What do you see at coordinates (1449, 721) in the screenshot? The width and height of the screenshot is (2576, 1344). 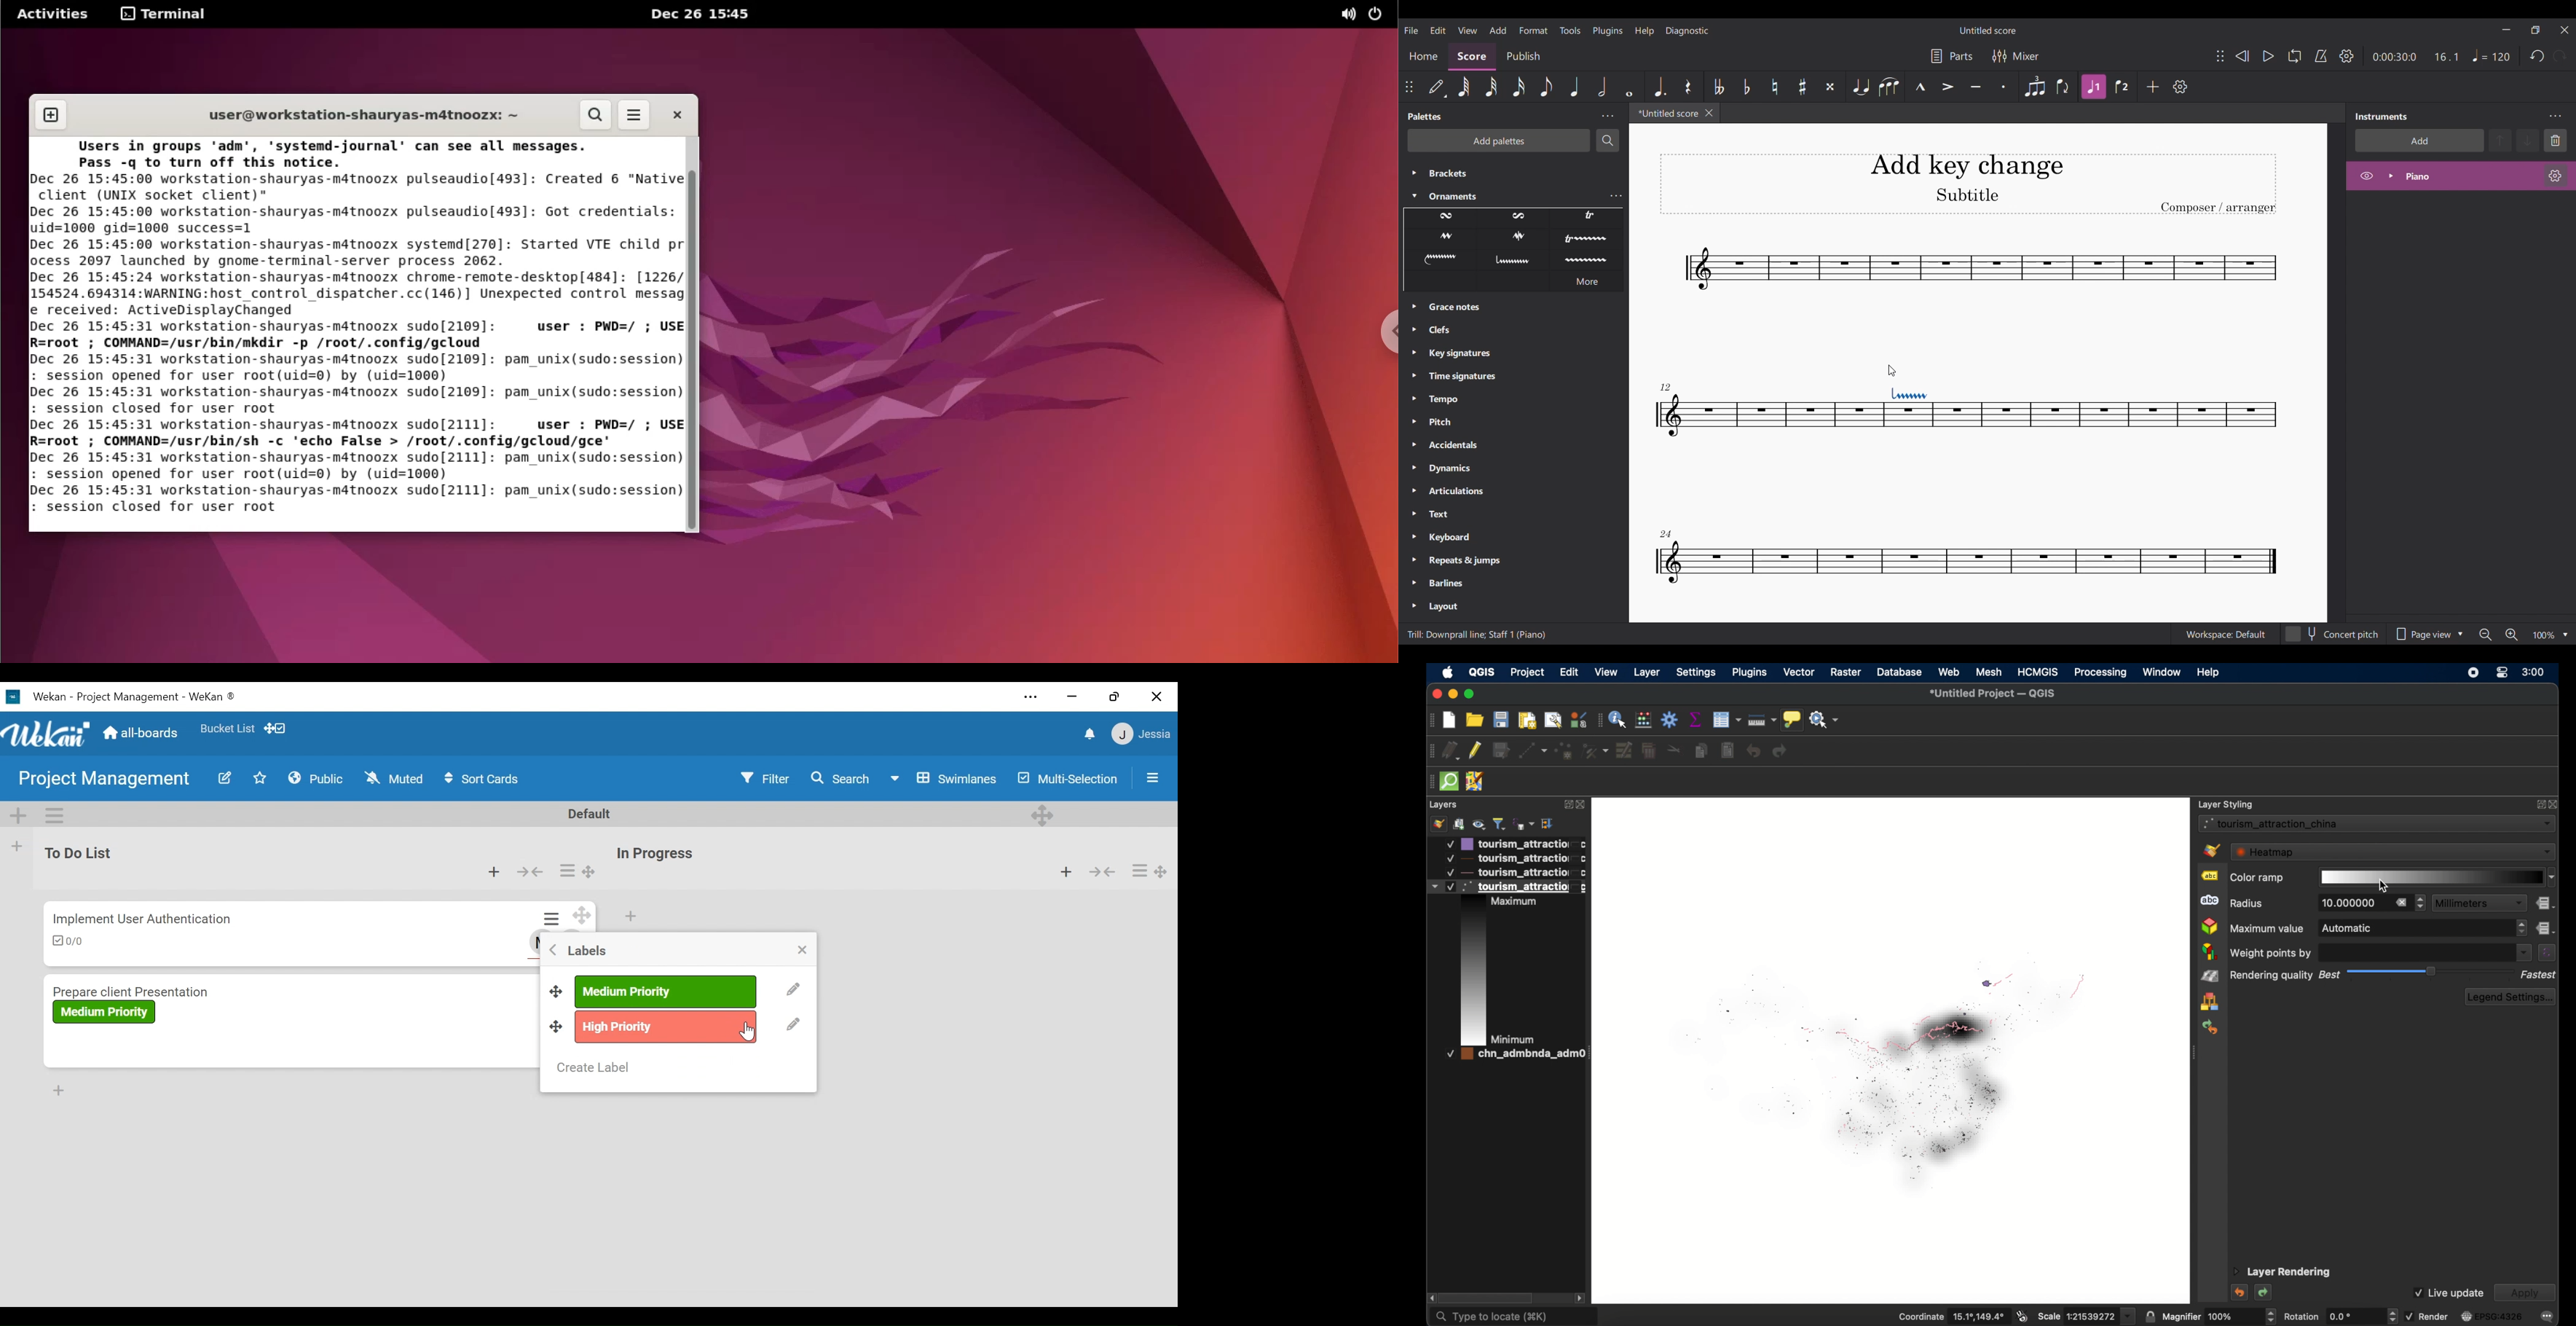 I see `new project` at bounding box center [1449, 721].